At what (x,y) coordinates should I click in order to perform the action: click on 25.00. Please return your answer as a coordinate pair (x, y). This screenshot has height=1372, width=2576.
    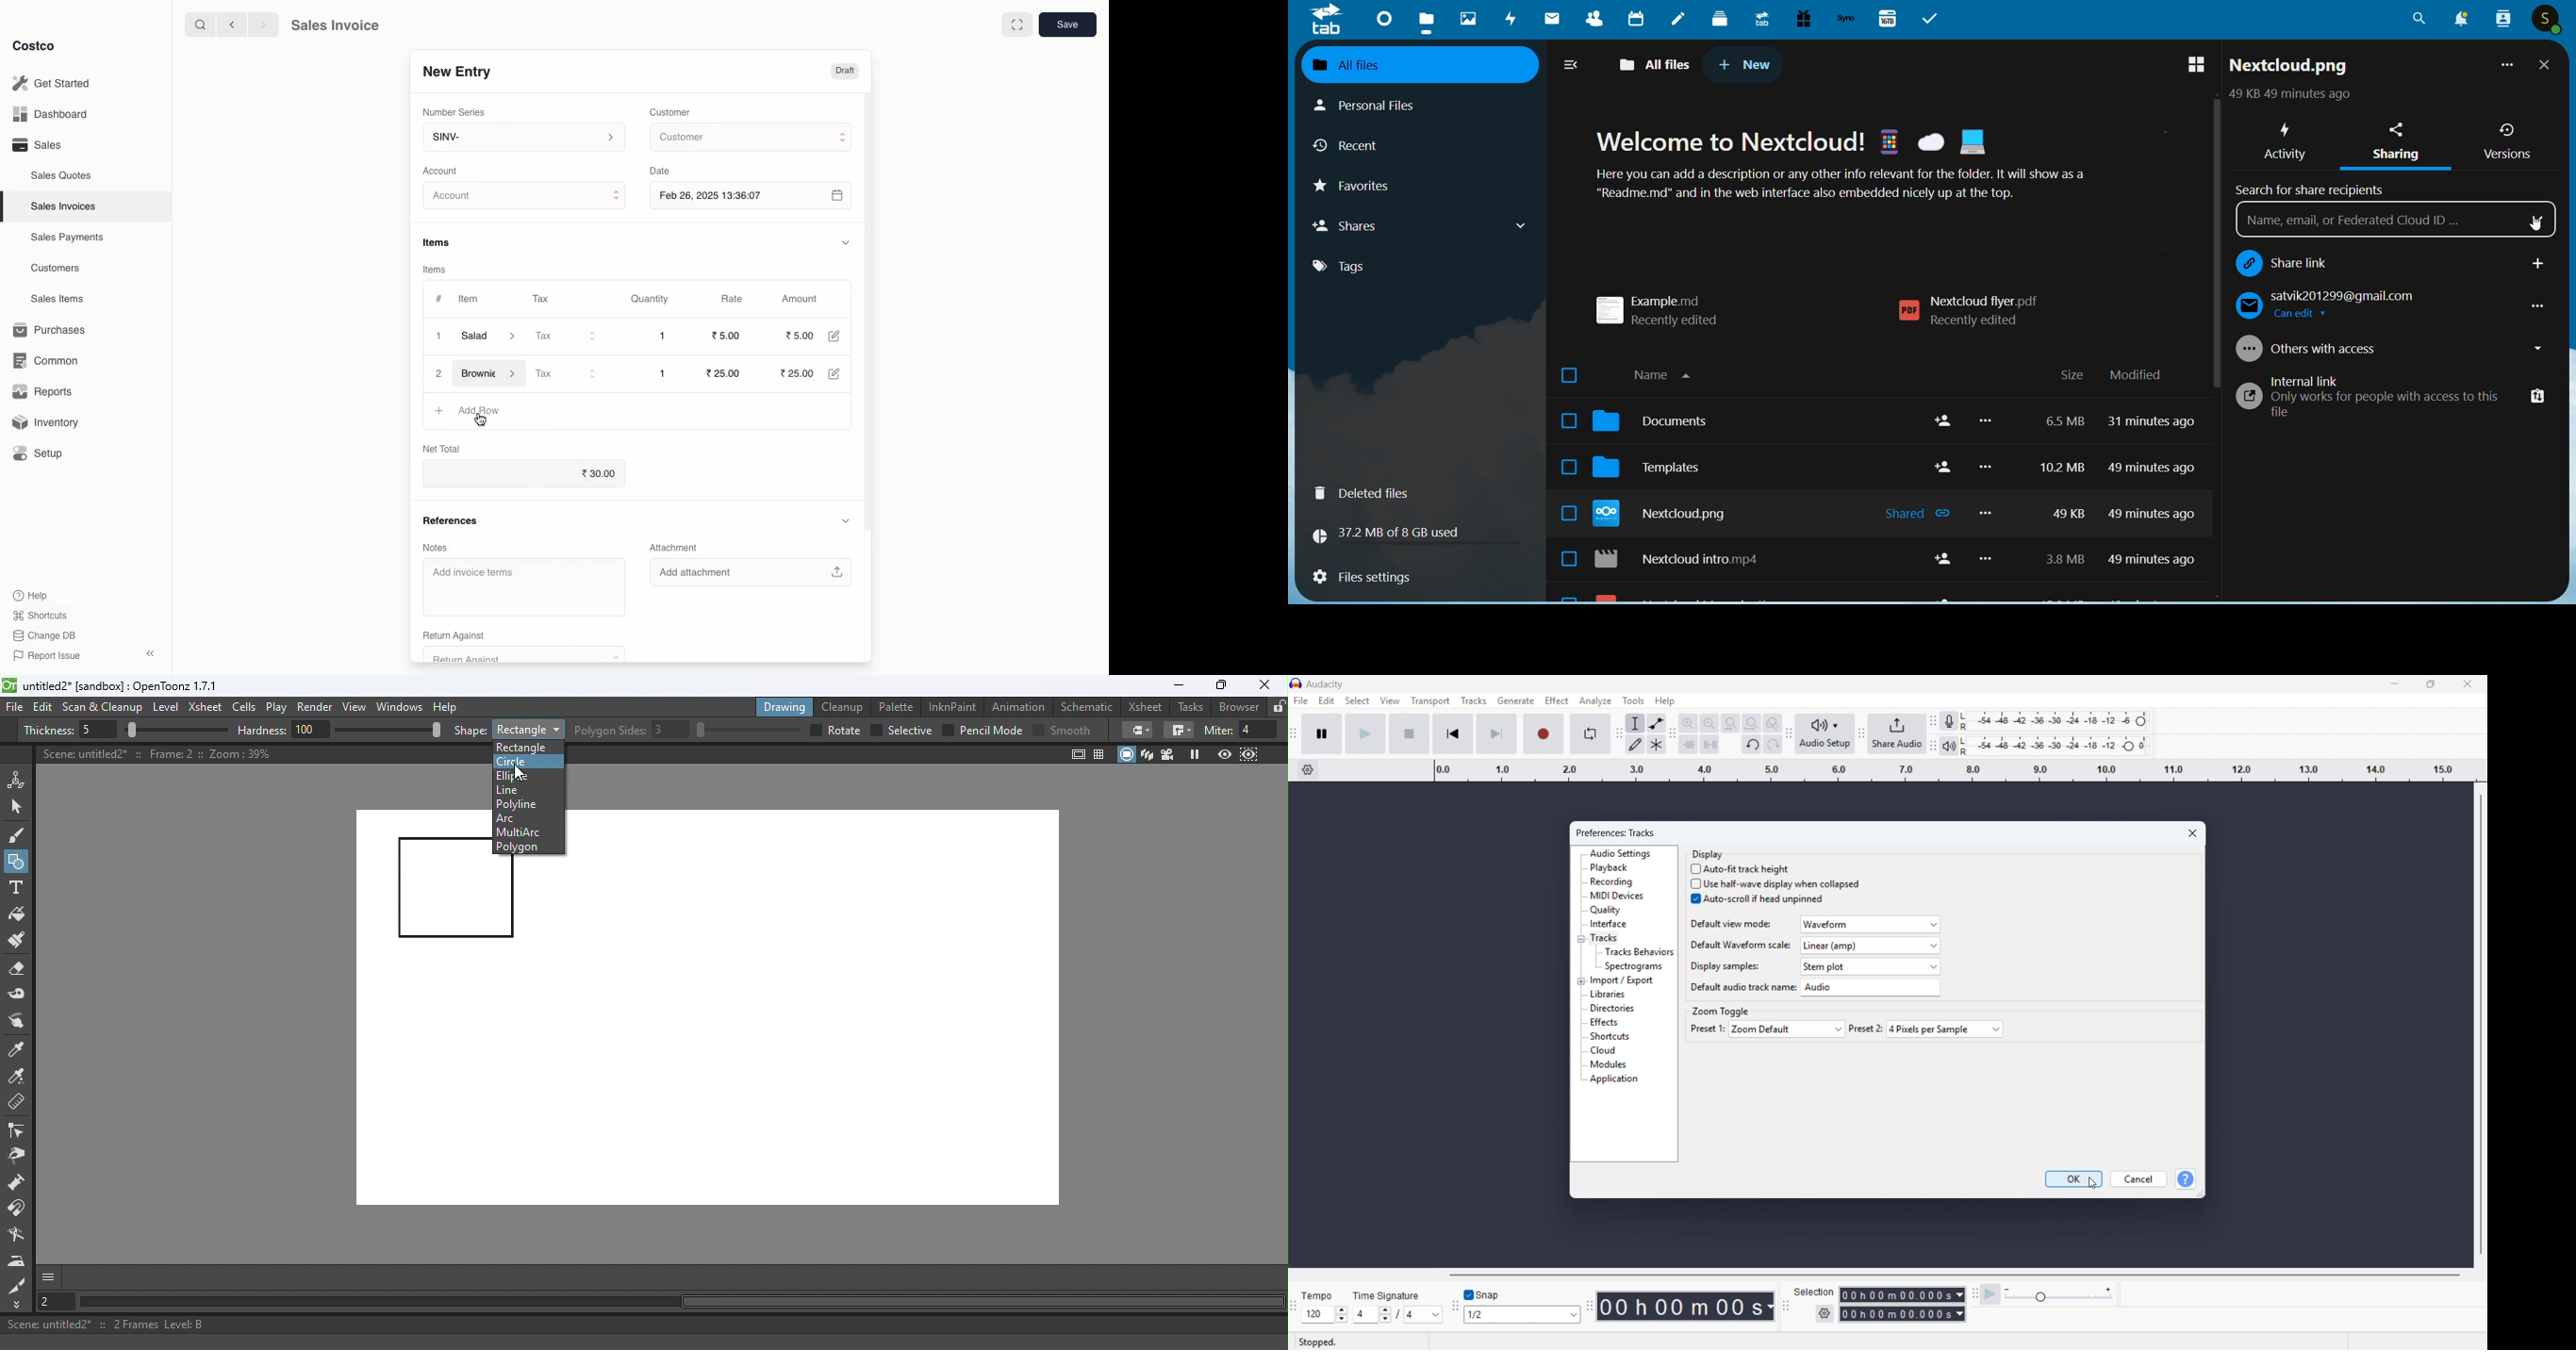
    Looking at the image, I should click on (726, 373).